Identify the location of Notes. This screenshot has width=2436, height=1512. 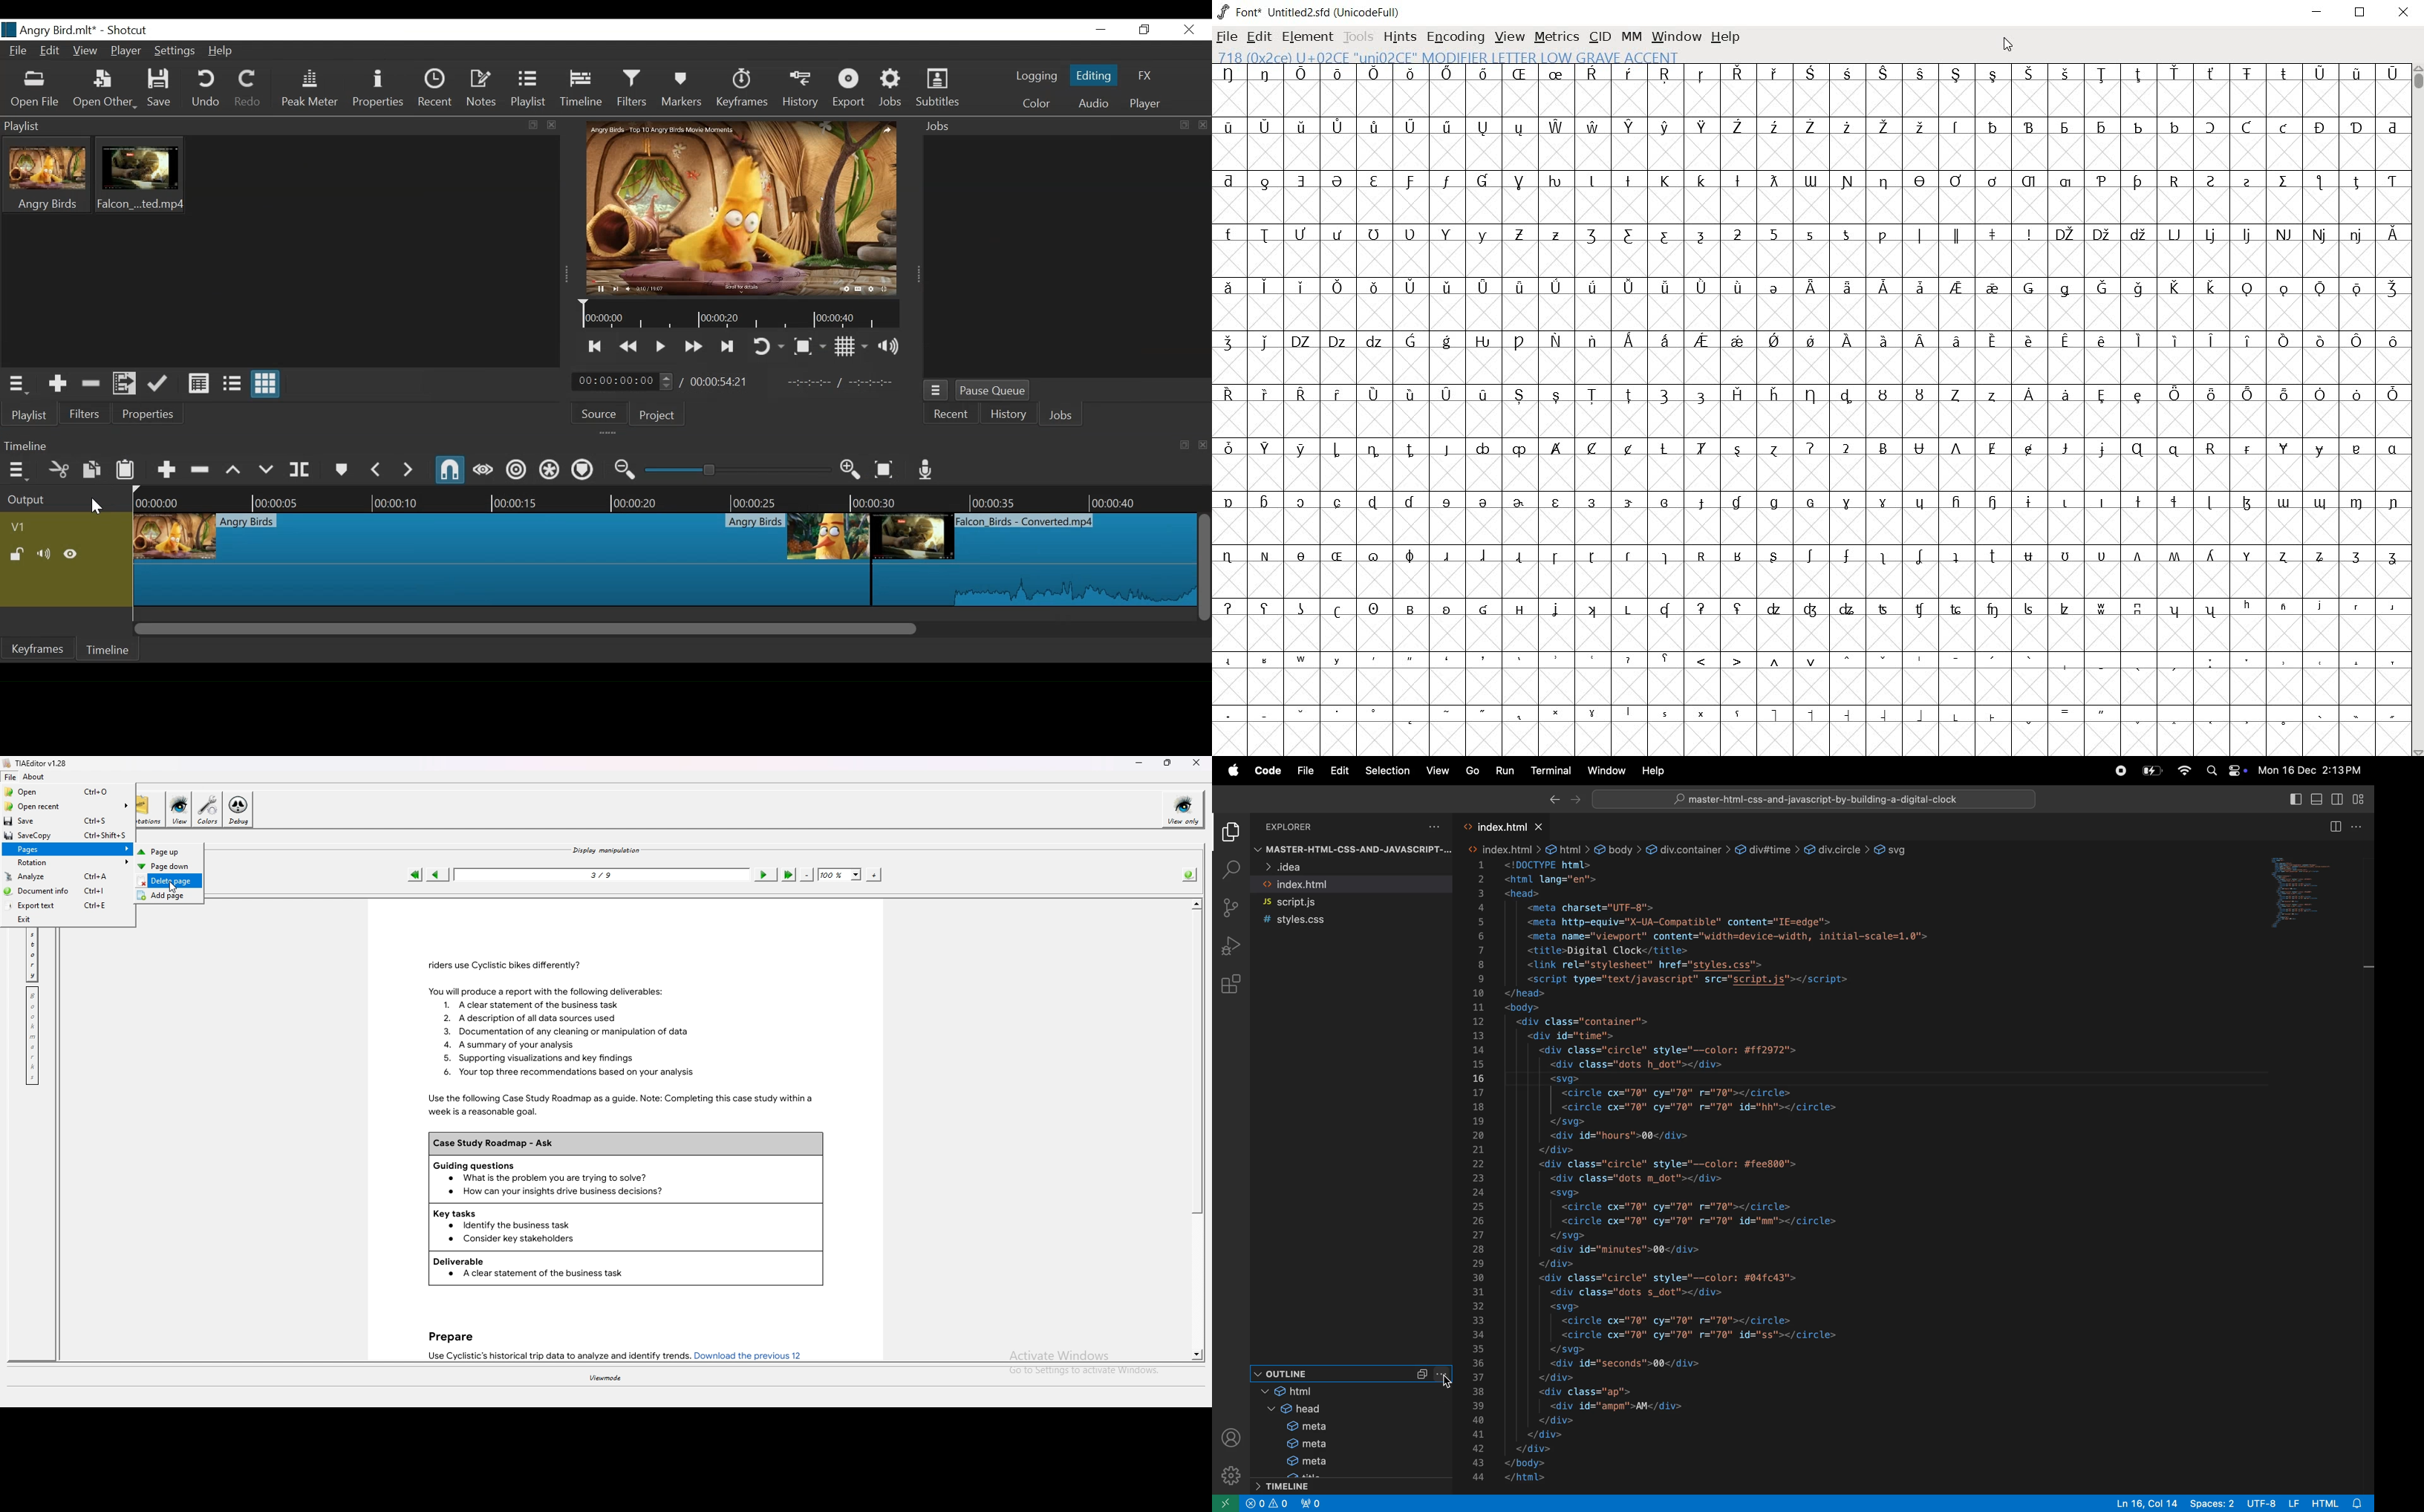
(483, 88).